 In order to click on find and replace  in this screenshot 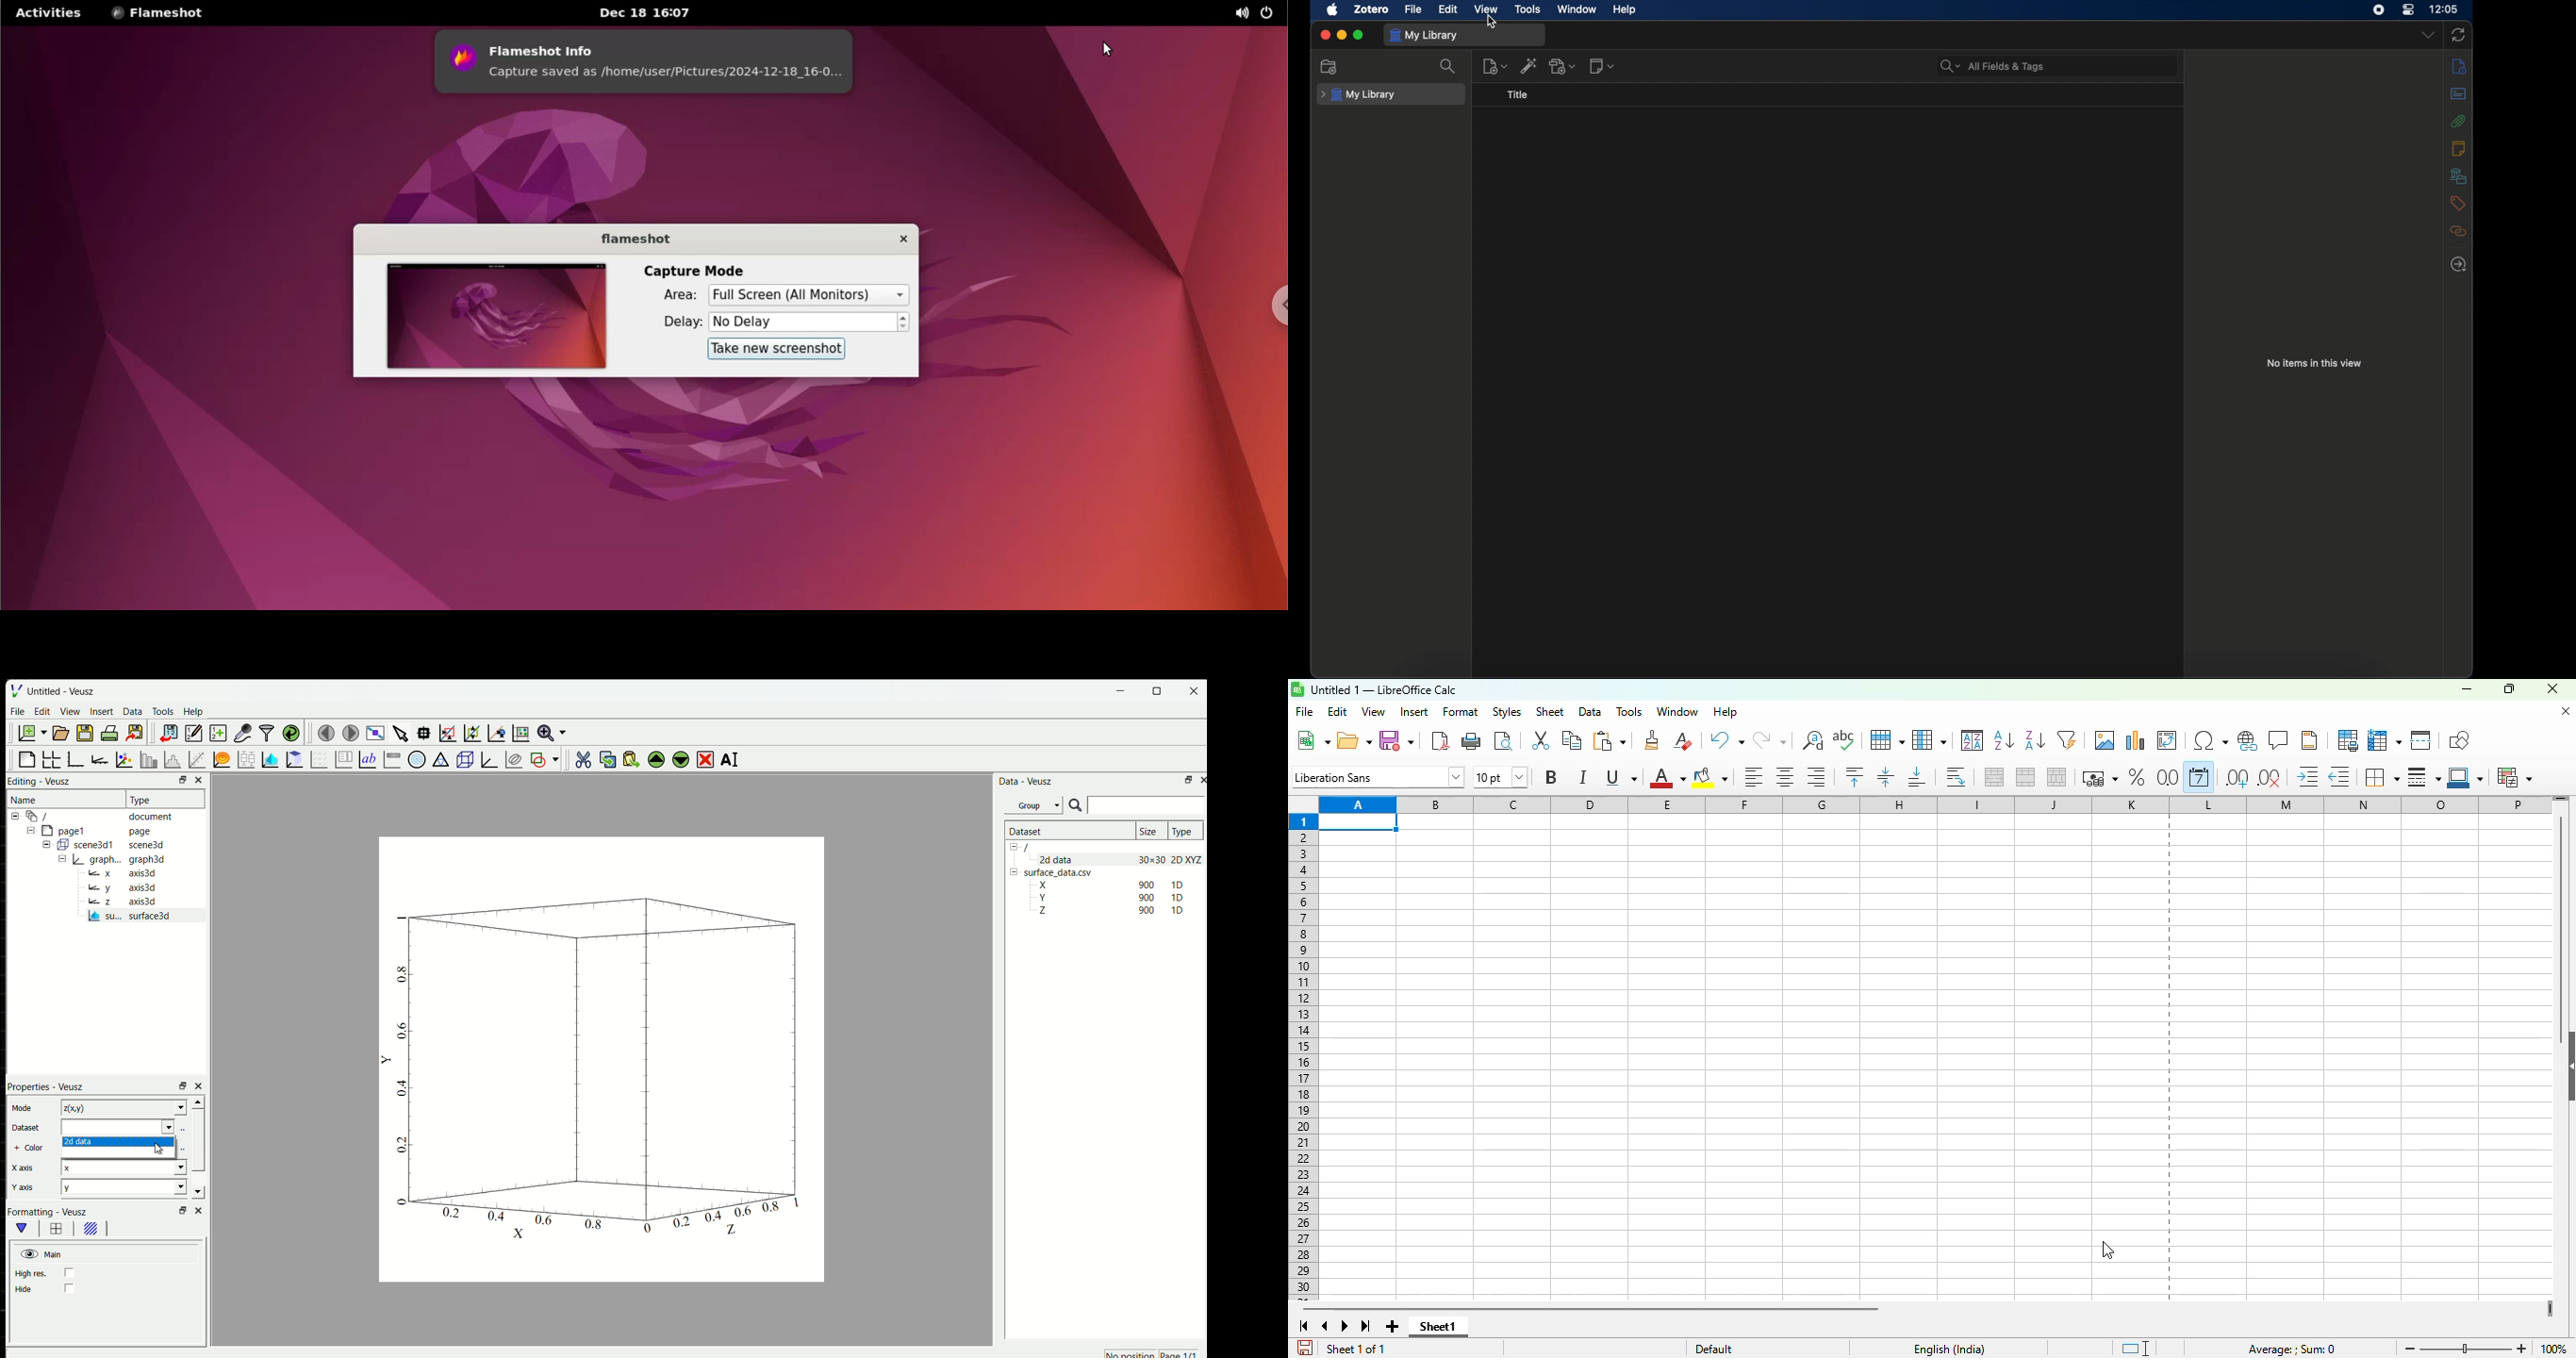, I will do `click(1813, 740)`.